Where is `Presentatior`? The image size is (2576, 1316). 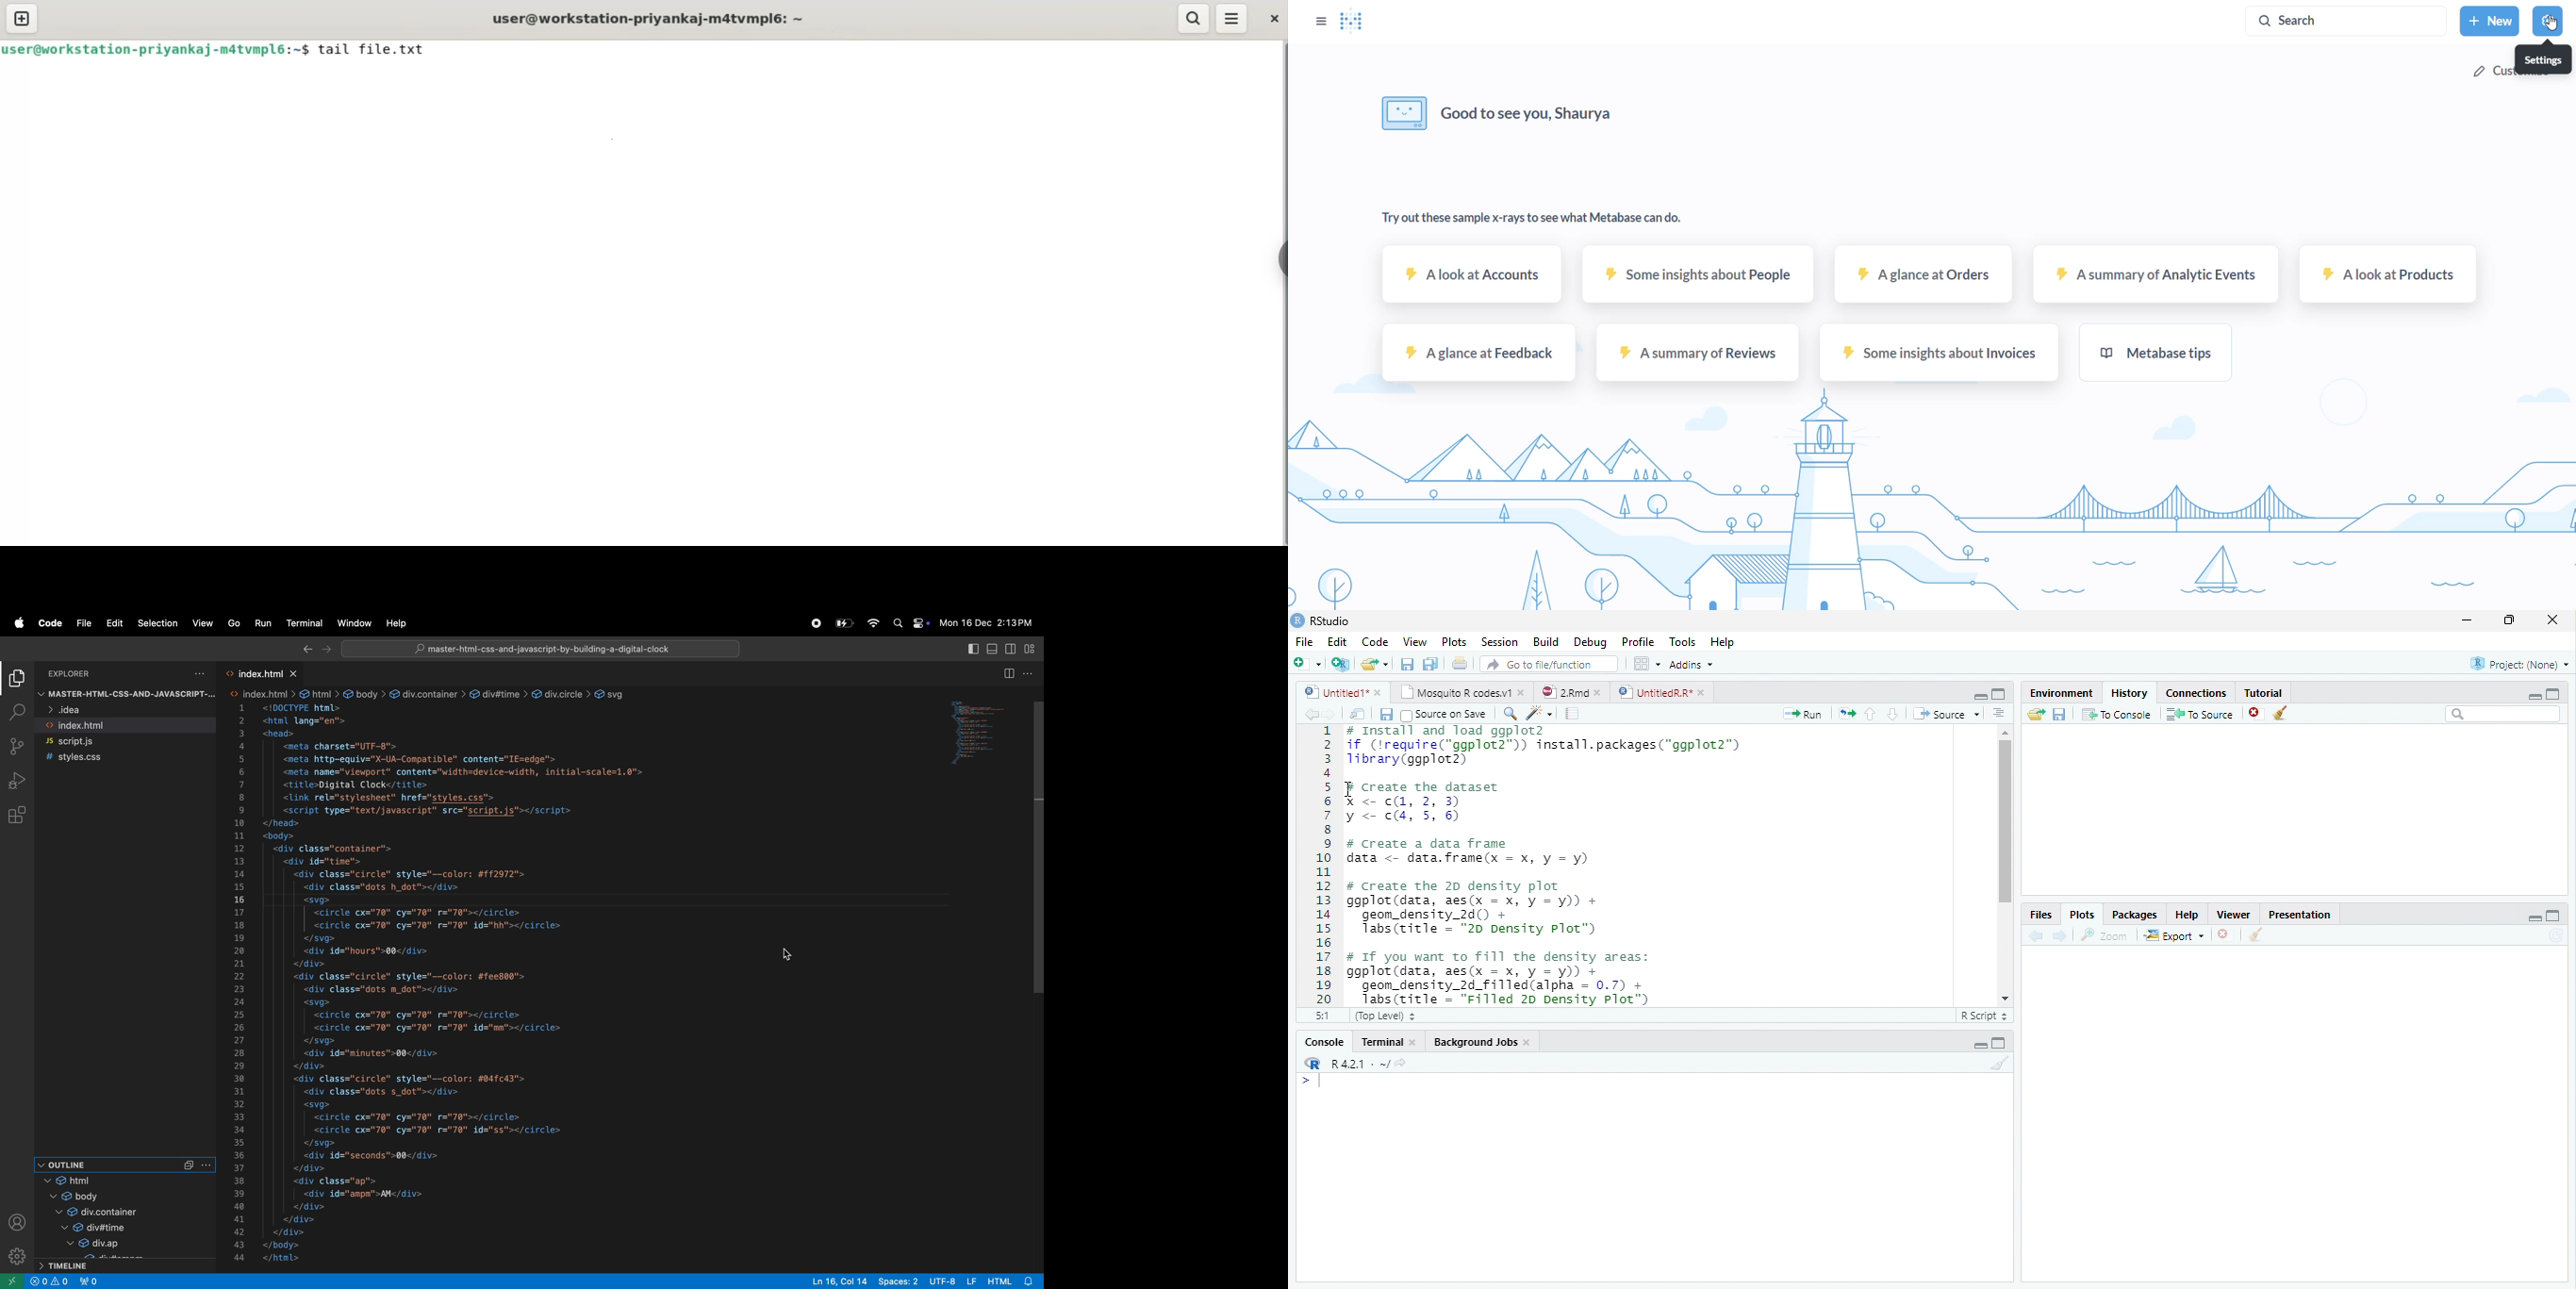 Presentatior is located at coordinates (2299, 916).